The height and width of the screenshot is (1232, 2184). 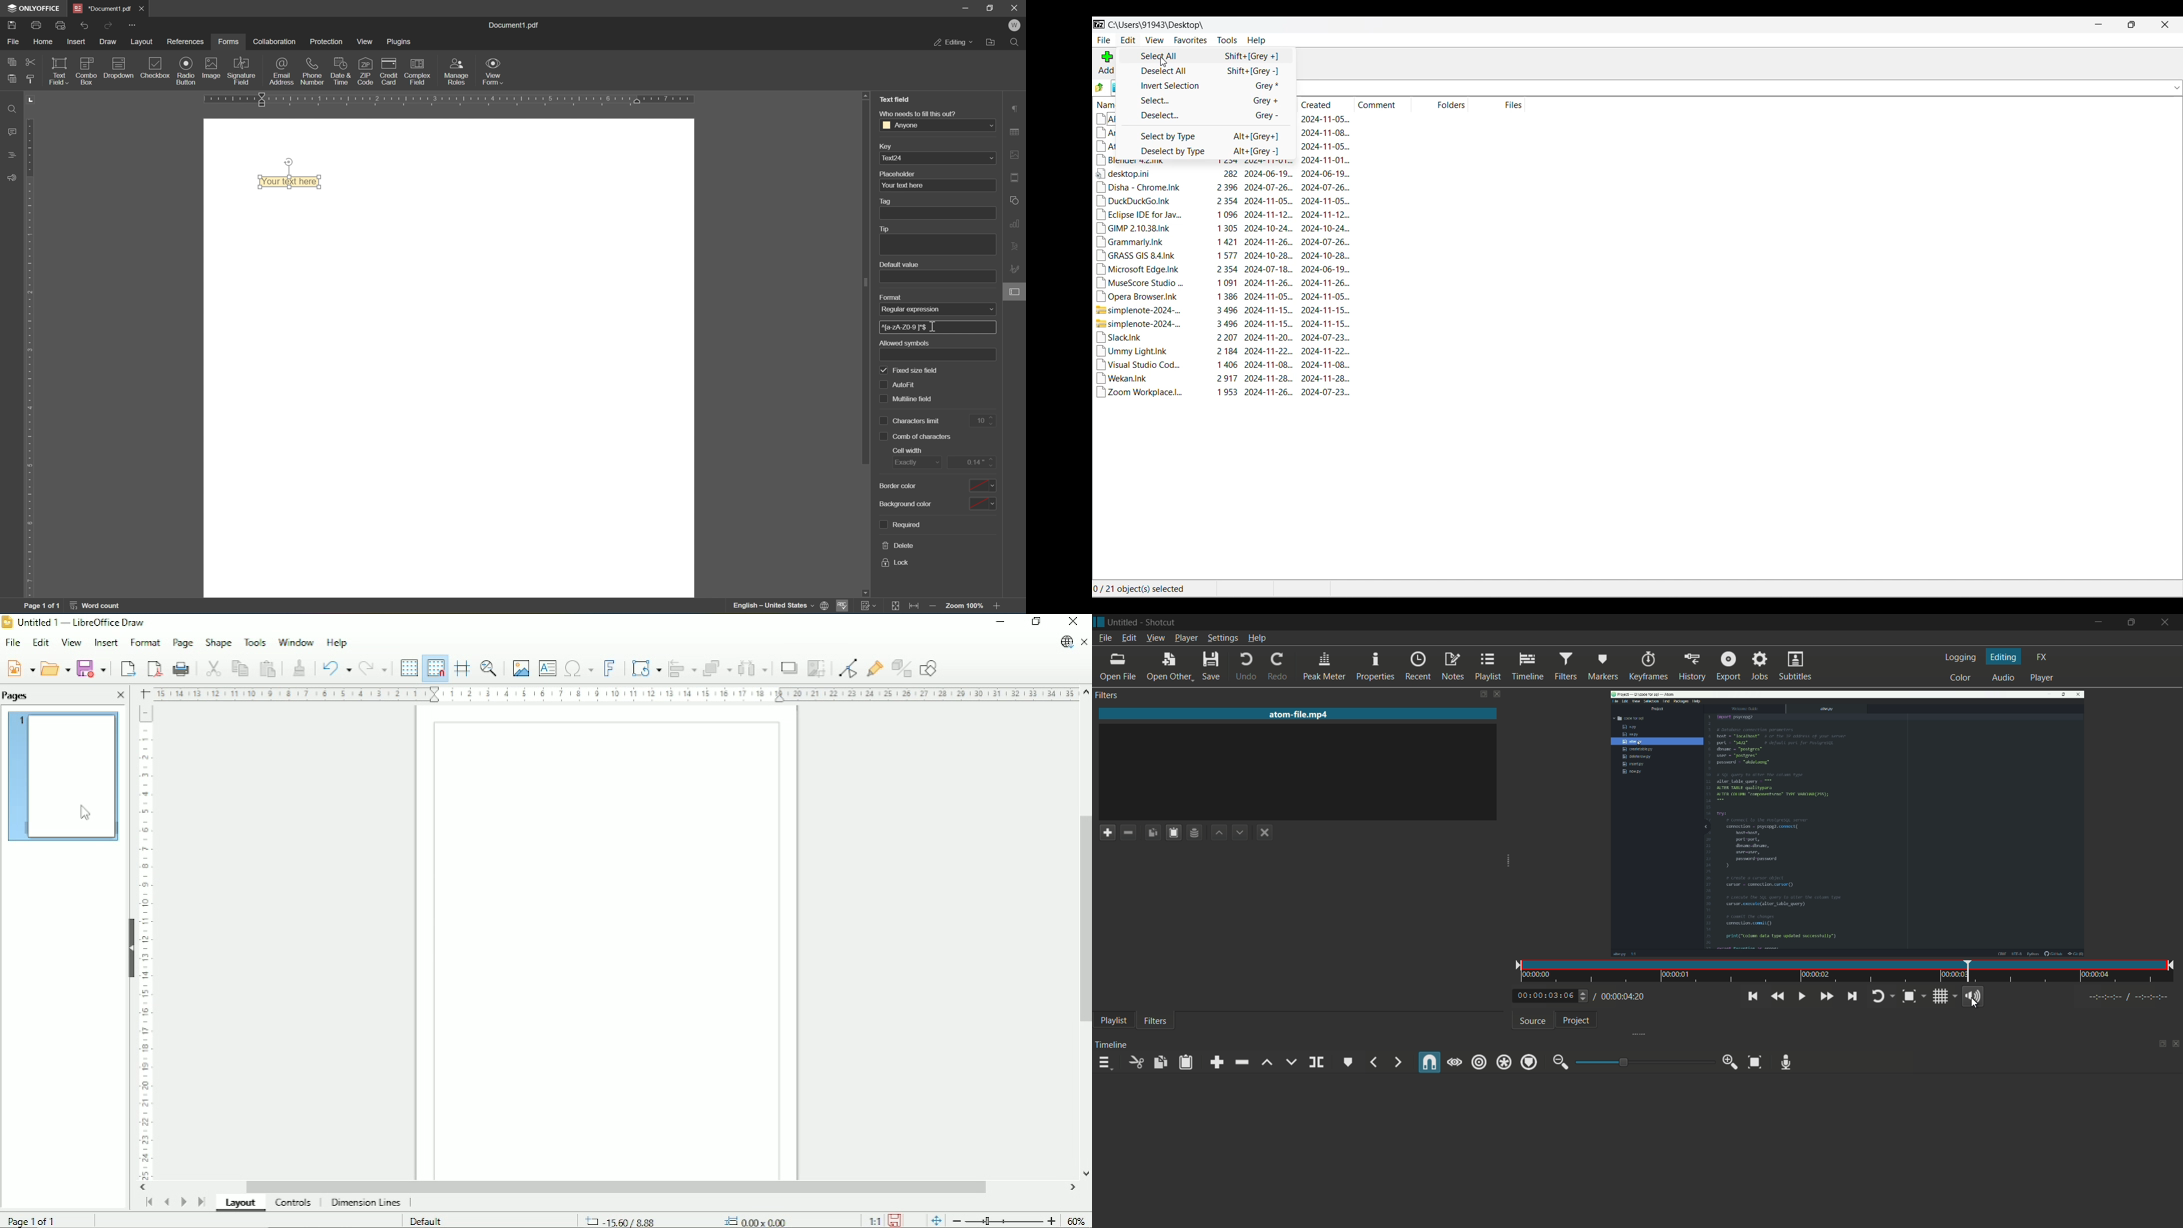 What do you see at coordinates (13, 41) in the screenshot?
I see `file` at bounding box center [13, 41].